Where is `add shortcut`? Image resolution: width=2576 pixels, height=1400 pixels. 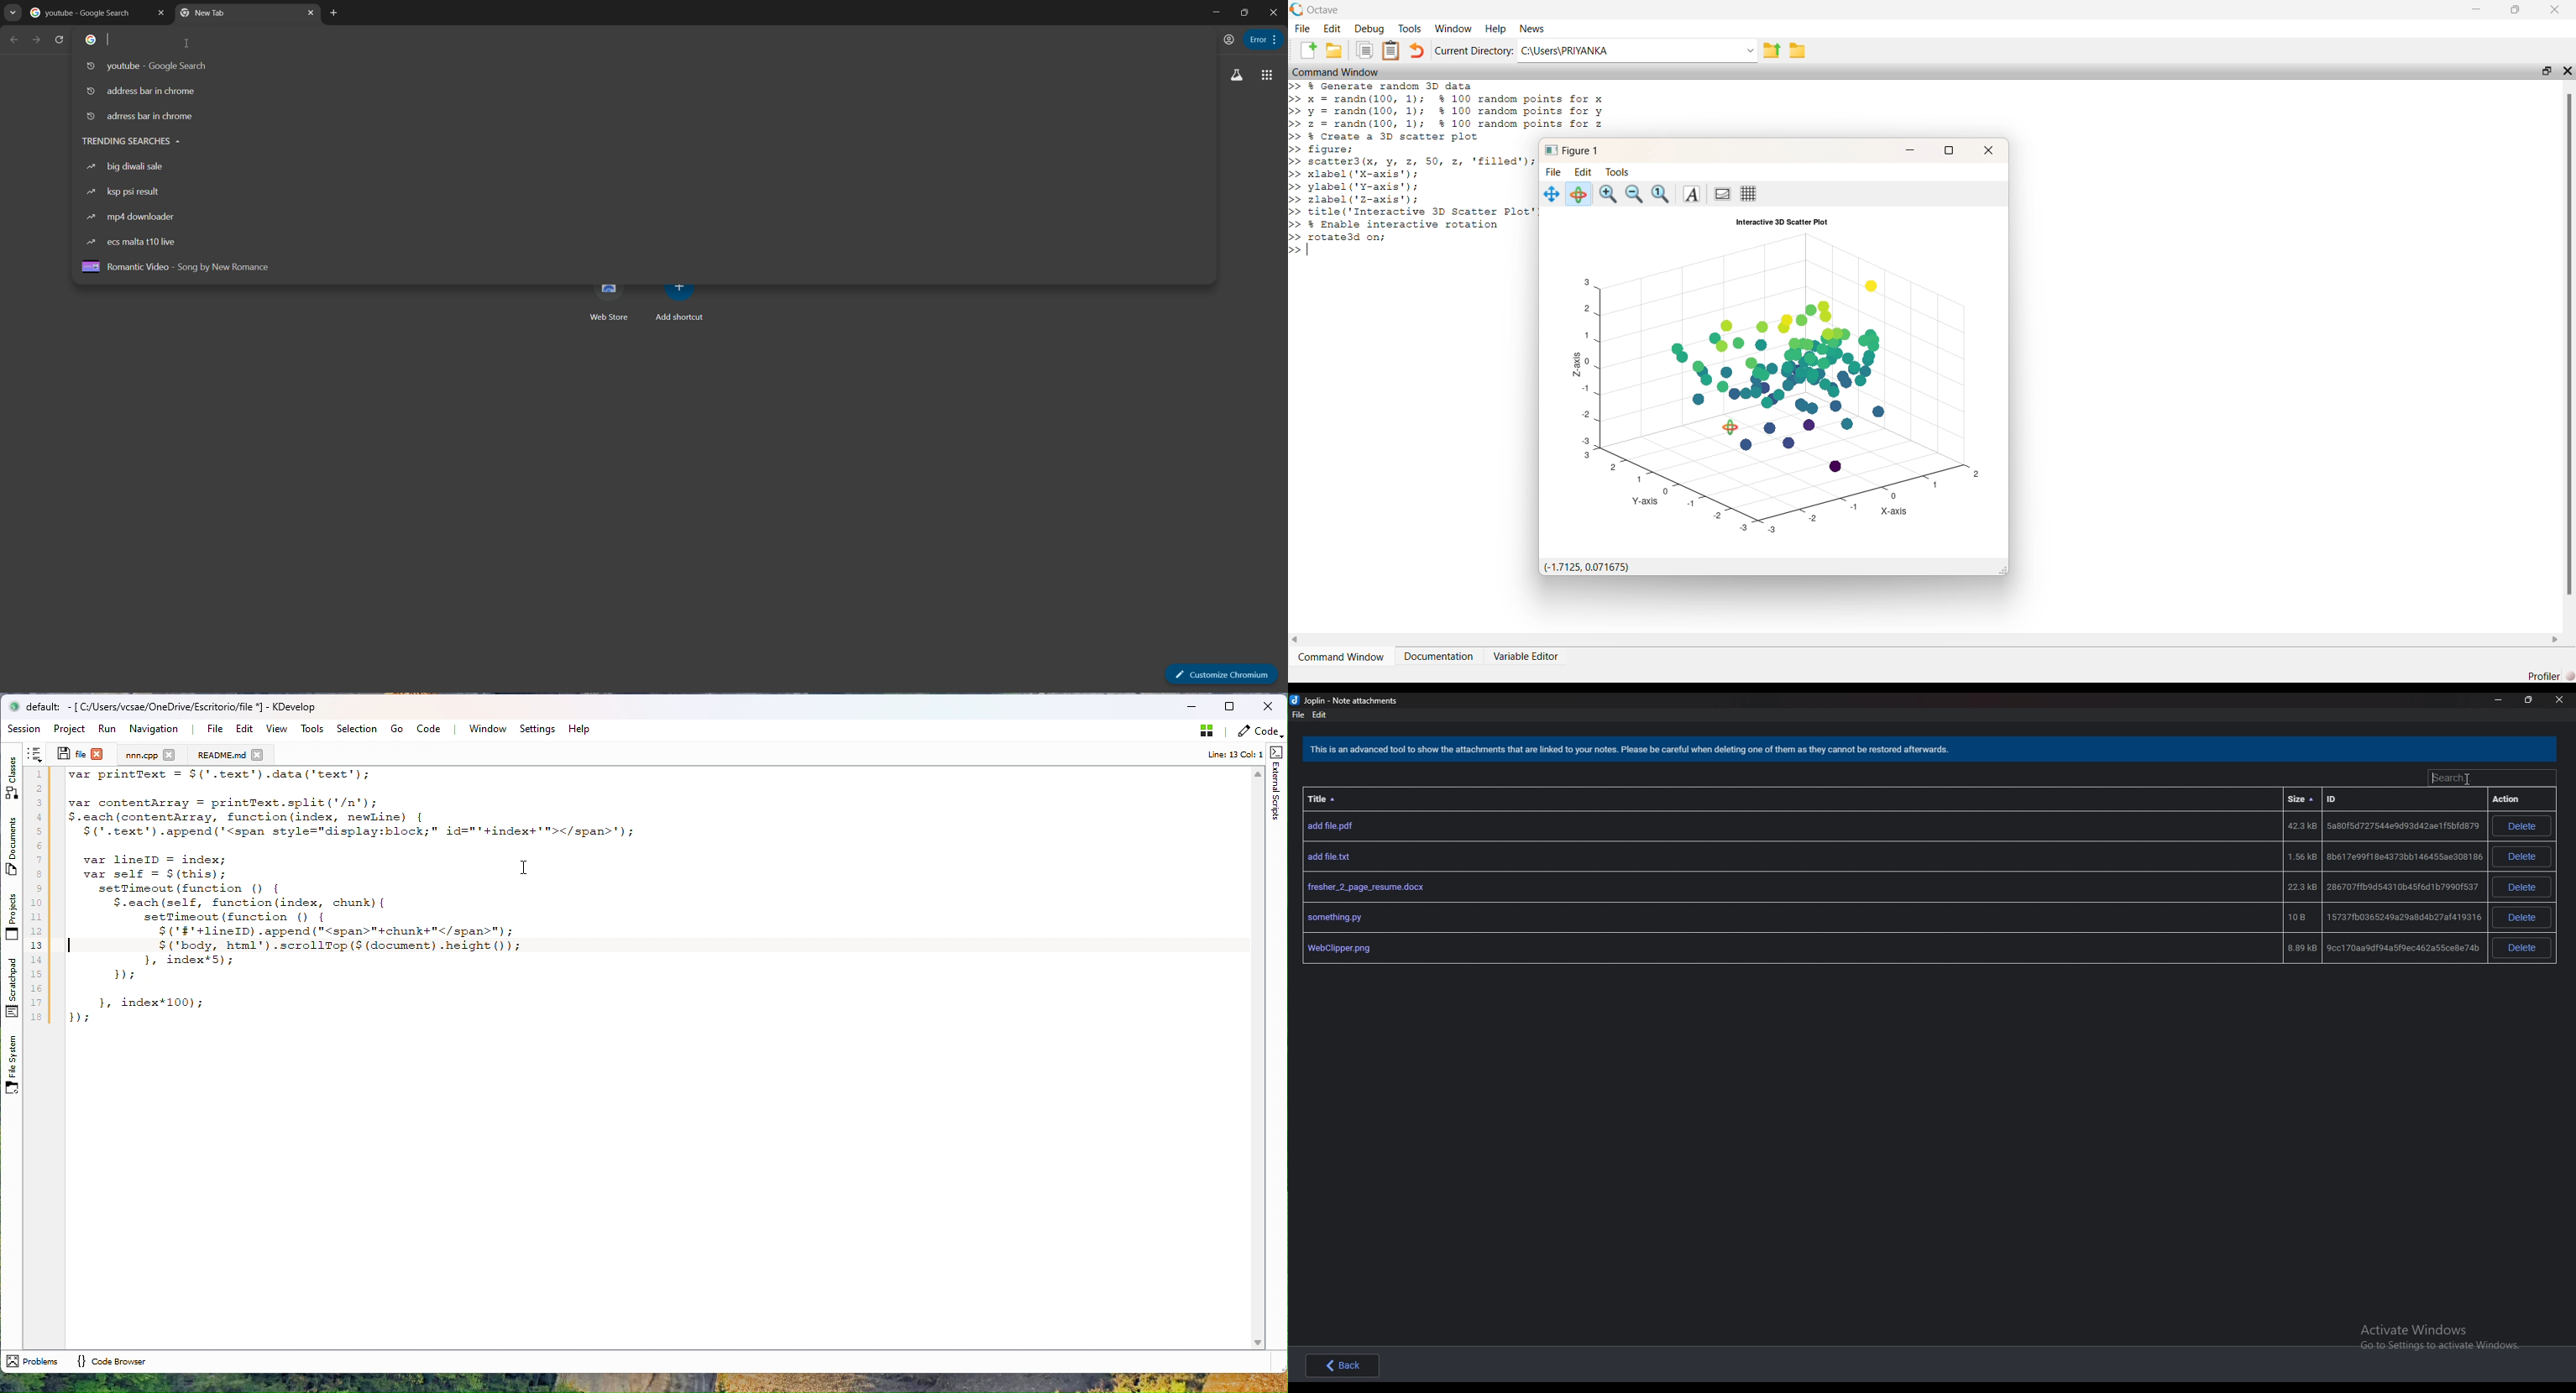 add shortcut is located at coordinates (677, 306).